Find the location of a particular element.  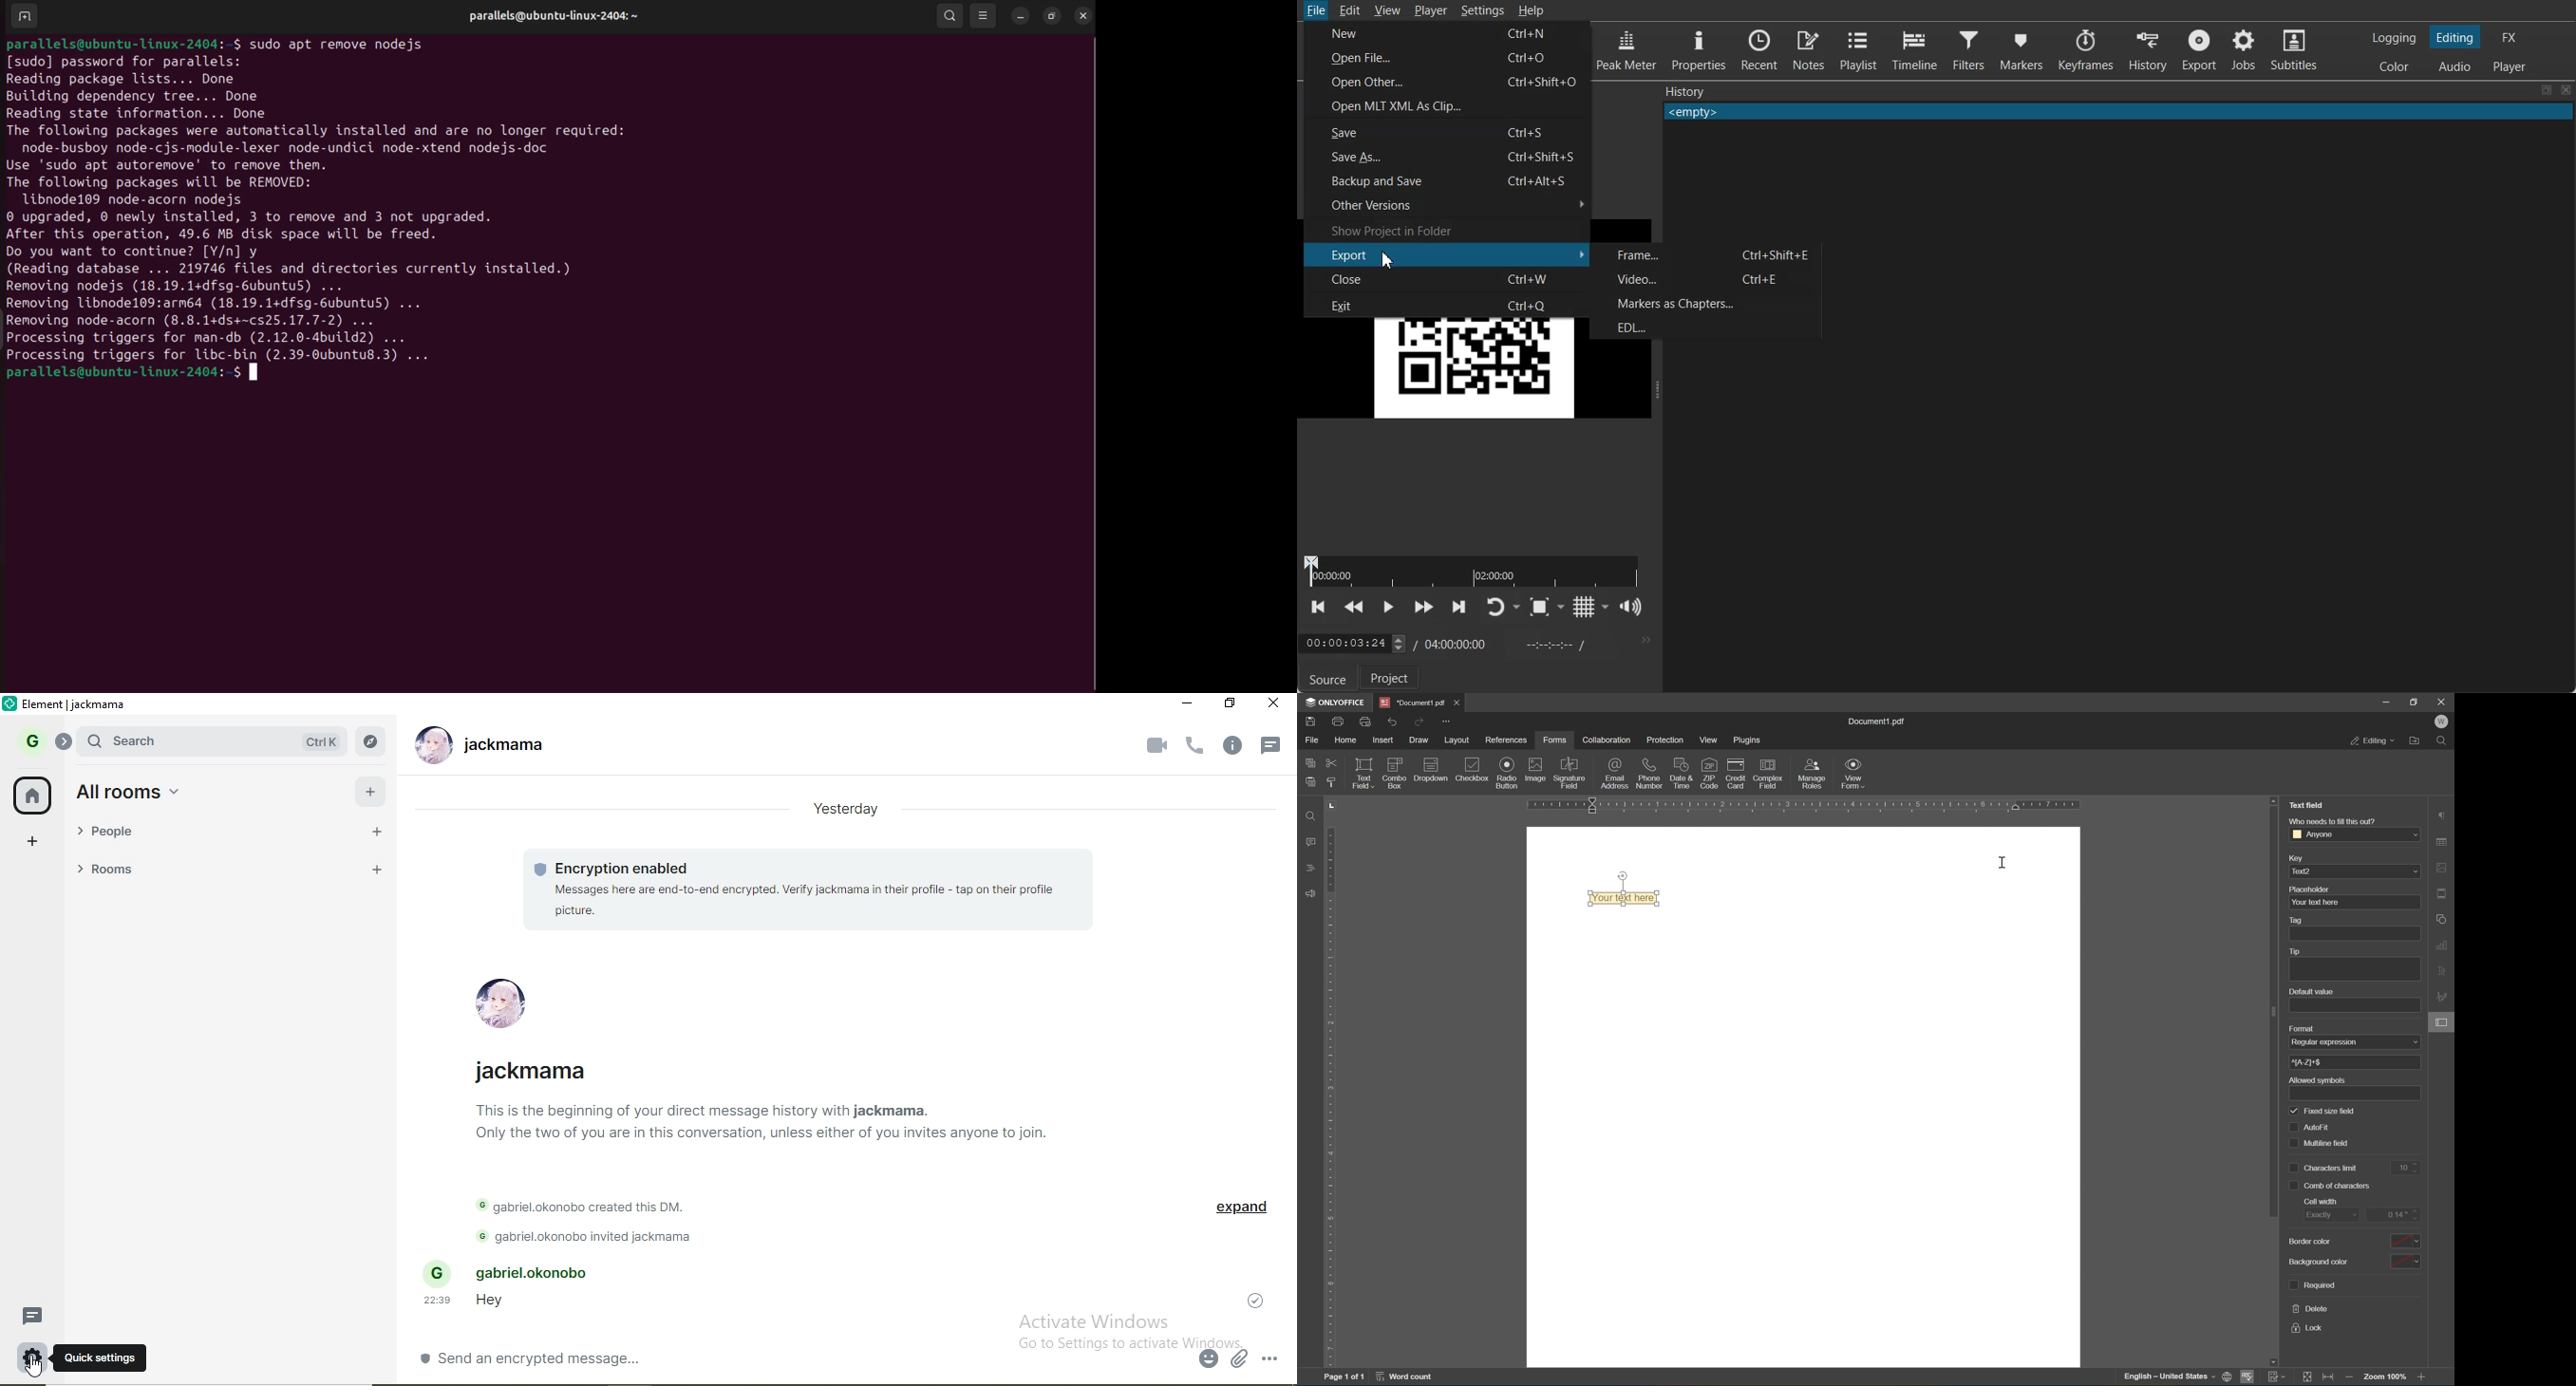

Backup and Save is located at coordinates (1386, 181).